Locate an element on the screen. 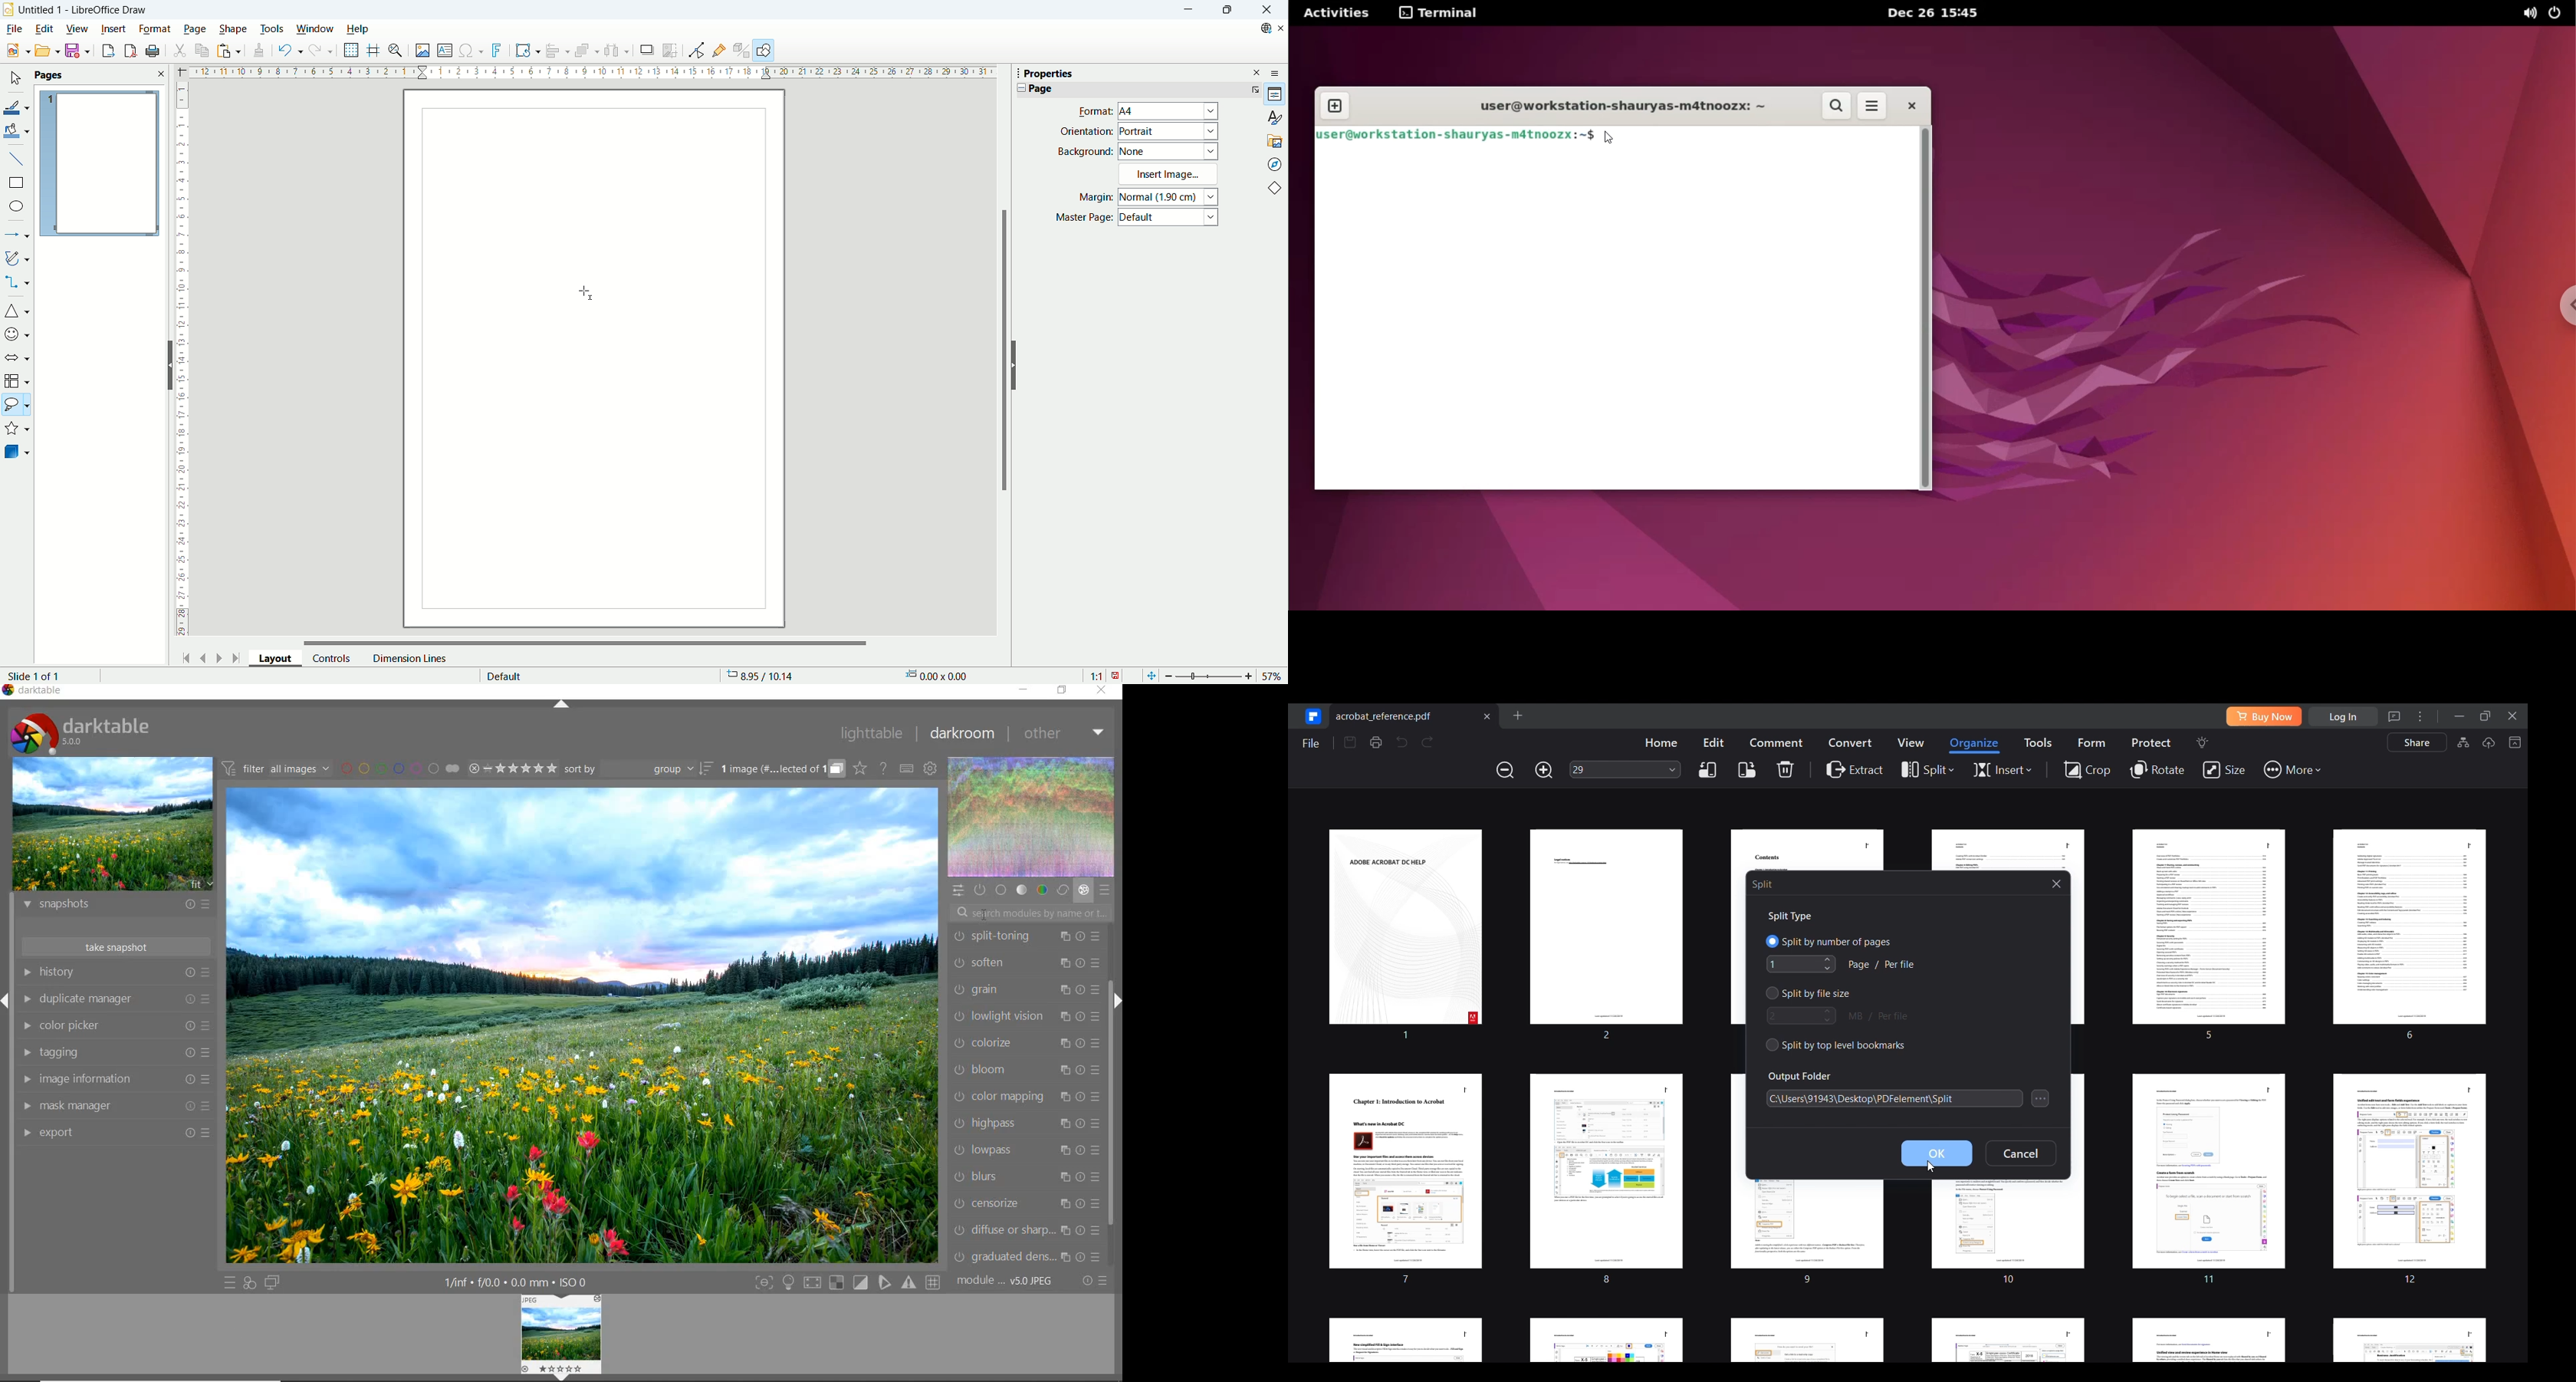 The height and width of the screenshot is (1400, 2576). Close document is located at coordinates (1280, 28).